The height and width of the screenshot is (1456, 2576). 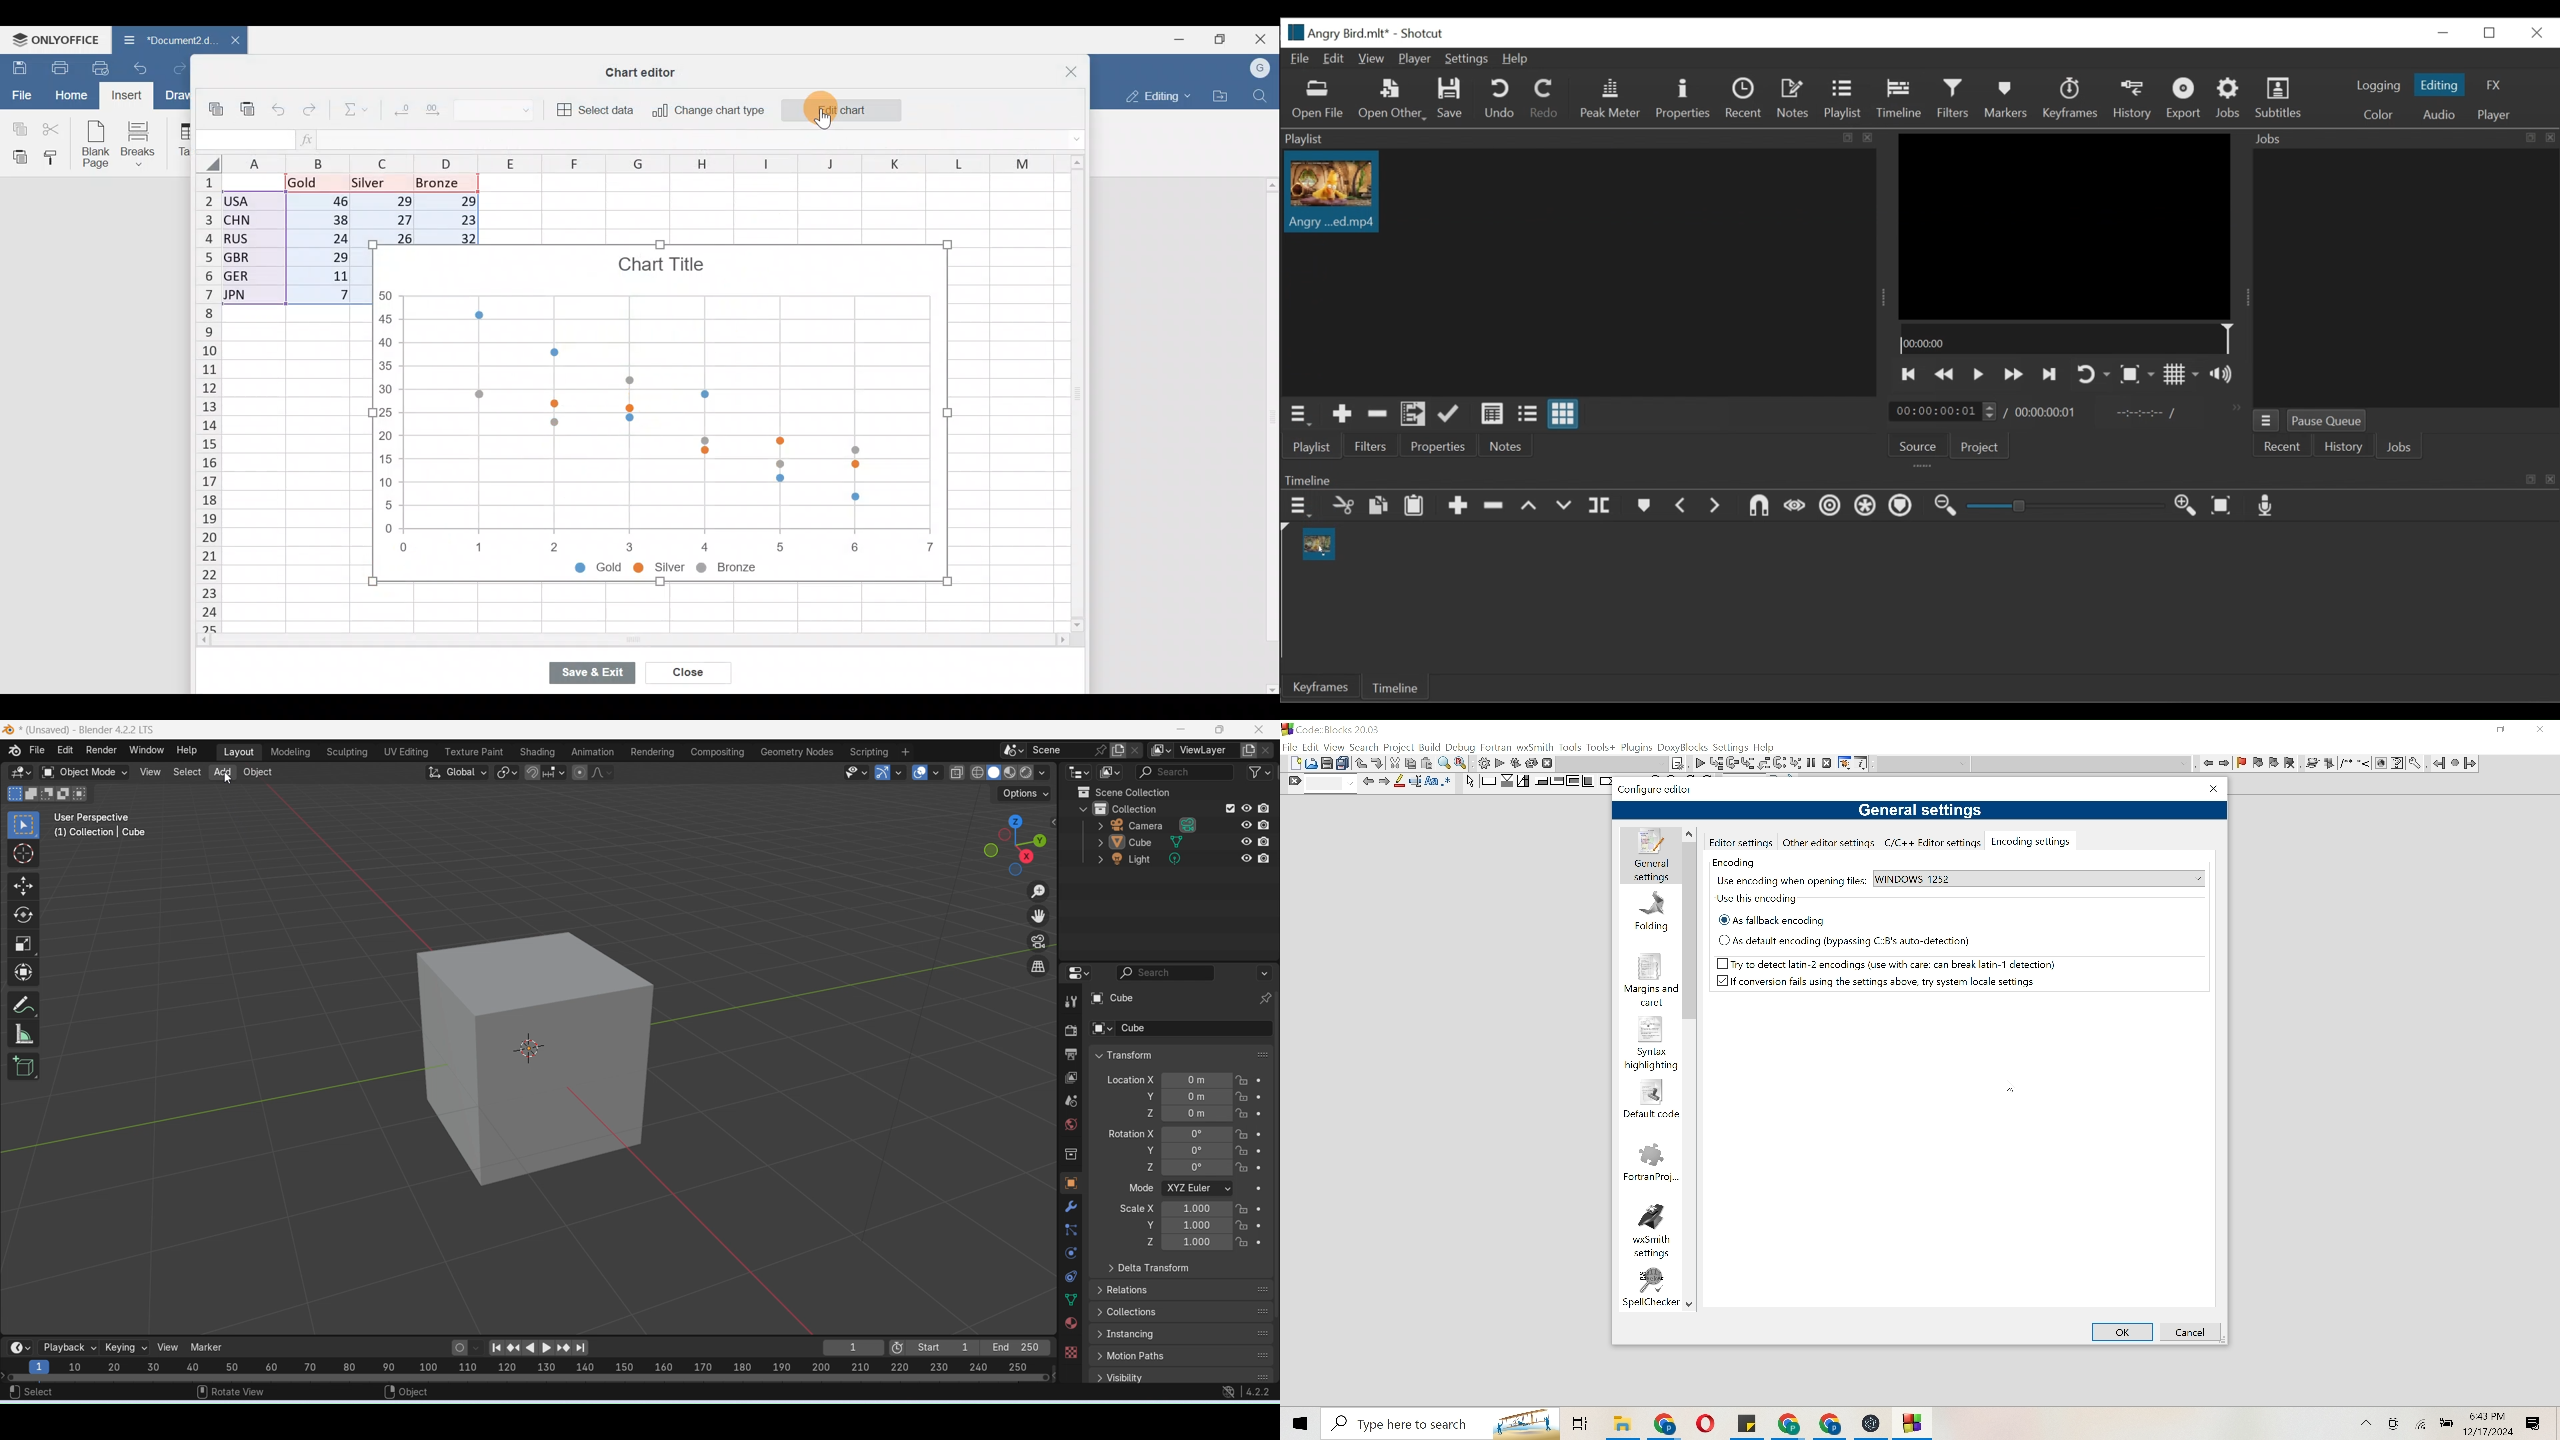 What do you see at coordinates (1914, 1424) in the screenshot?
I see `File` at bounding box center [1914, 1424].